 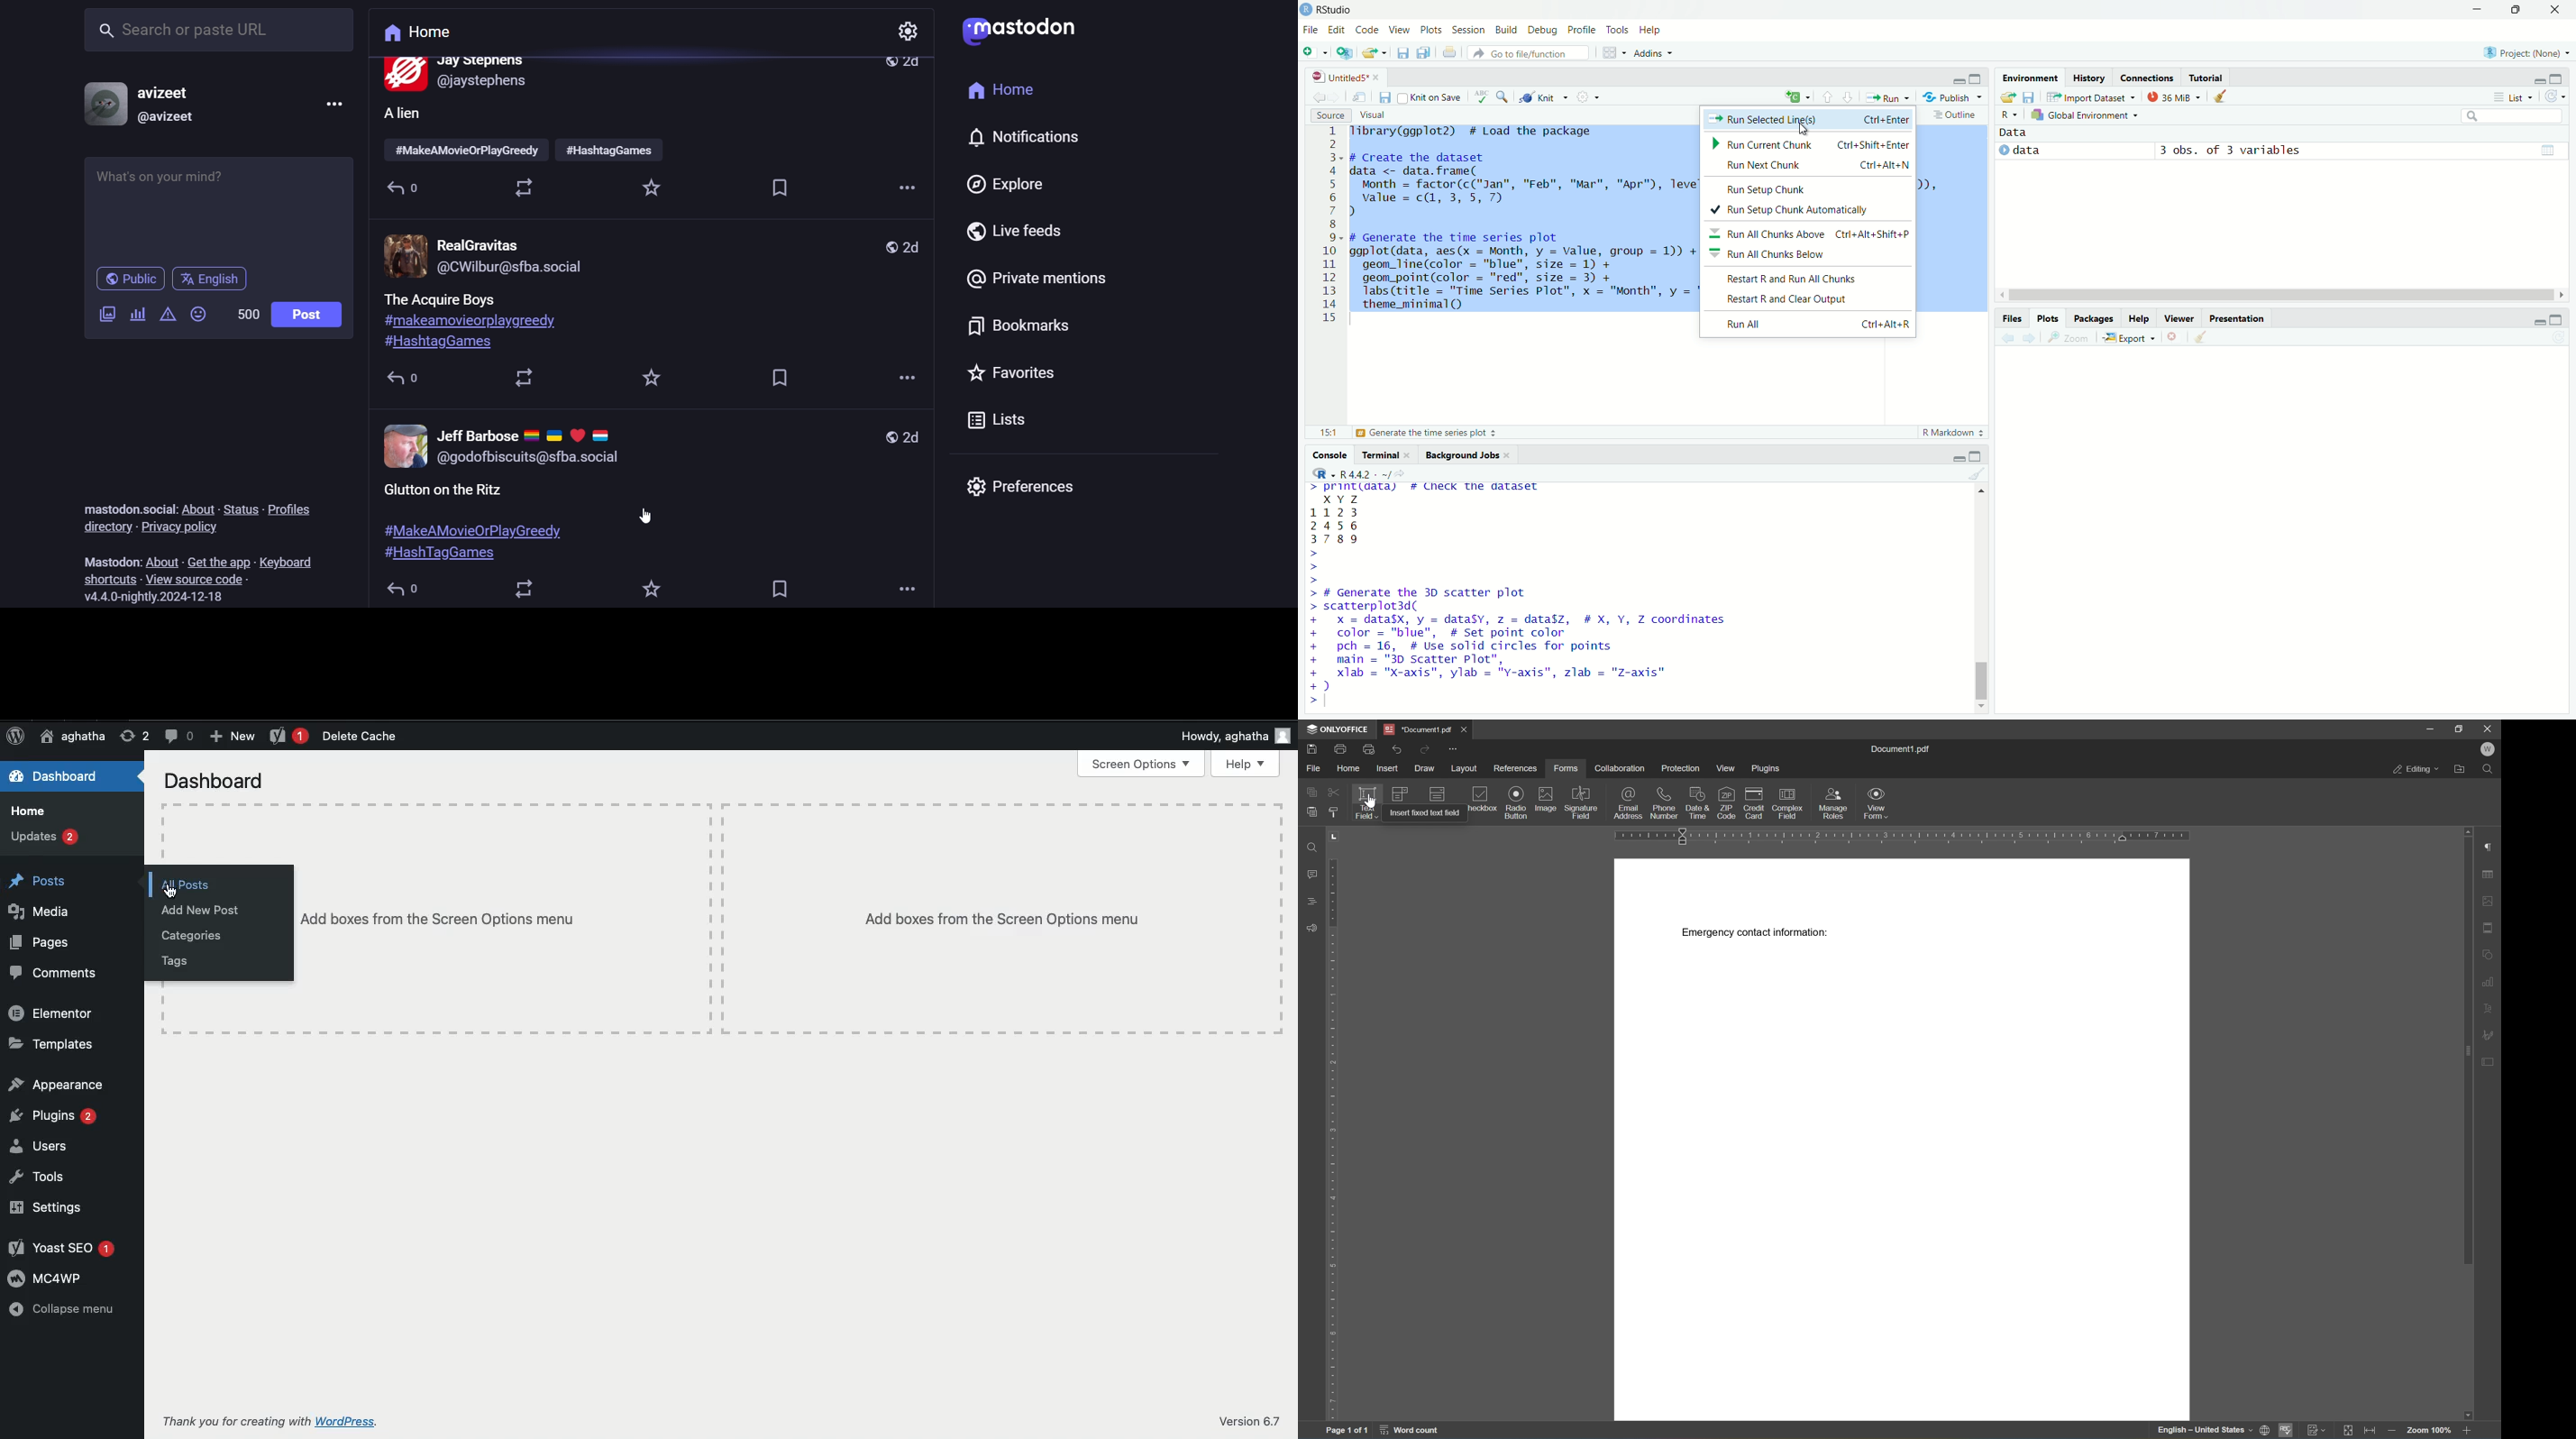 I want to click on list, so click(x=995, y=417).